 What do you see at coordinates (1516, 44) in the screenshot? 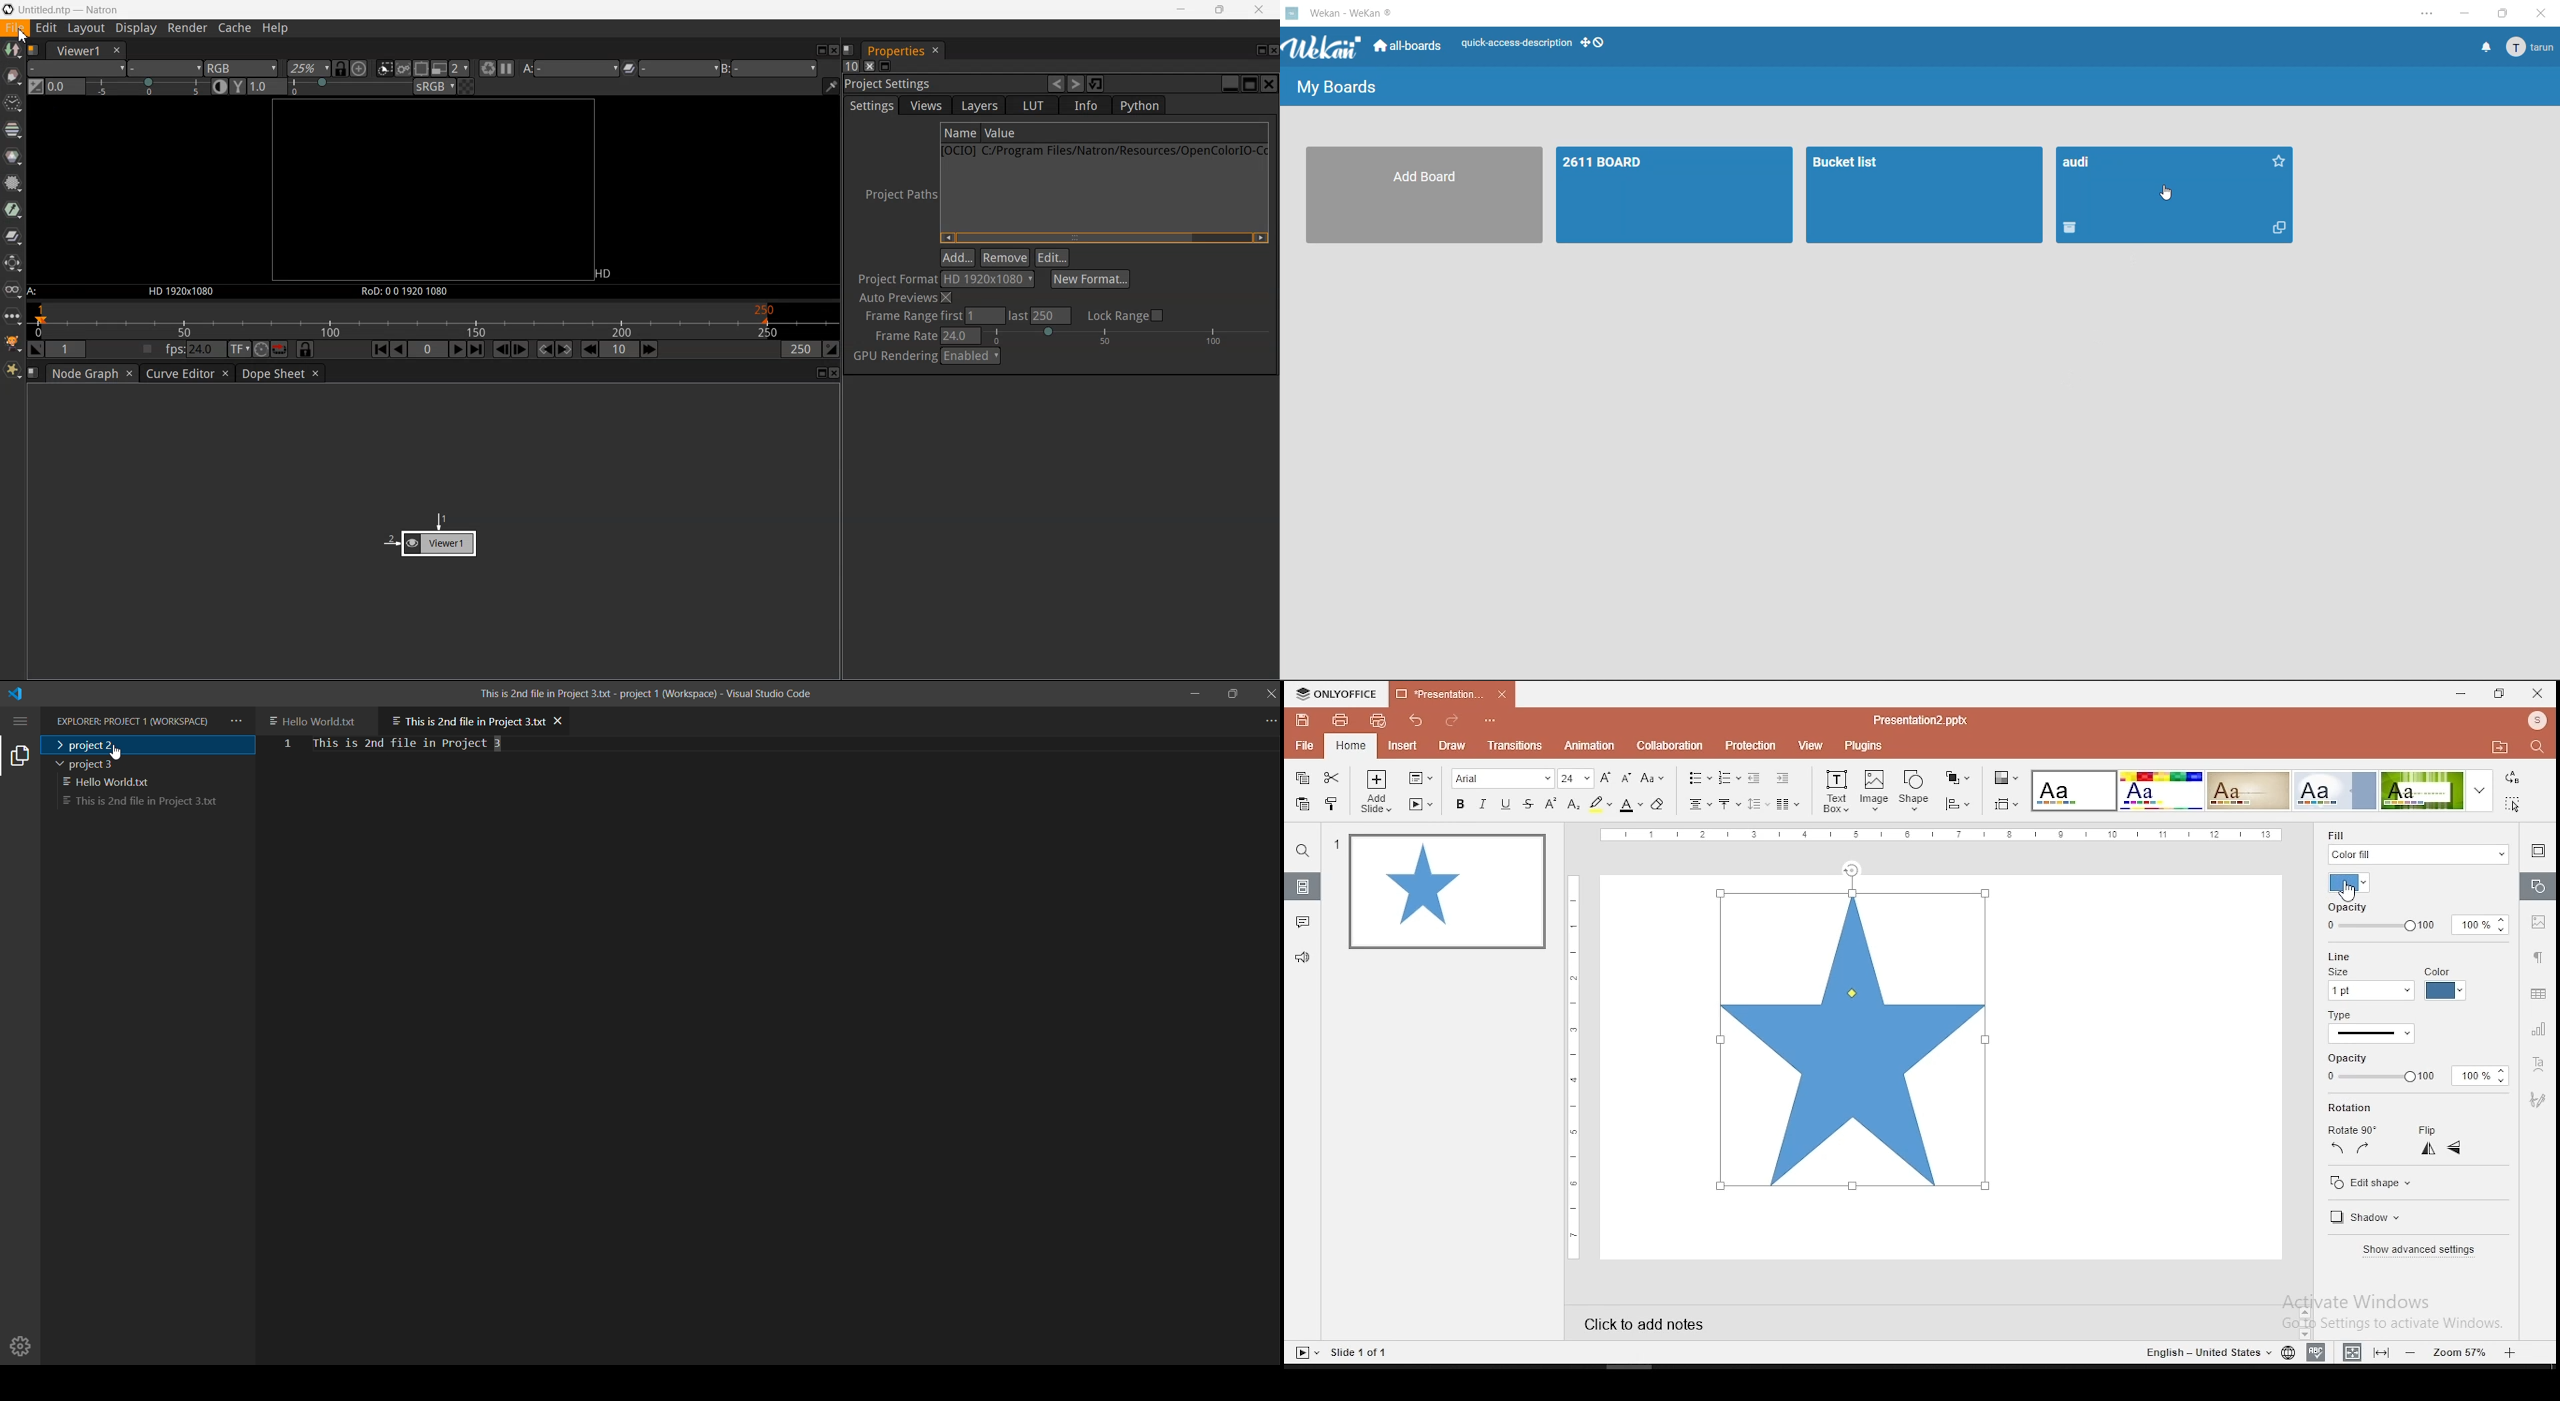
I see `quick access-description` at bounding box center [1516, 44].